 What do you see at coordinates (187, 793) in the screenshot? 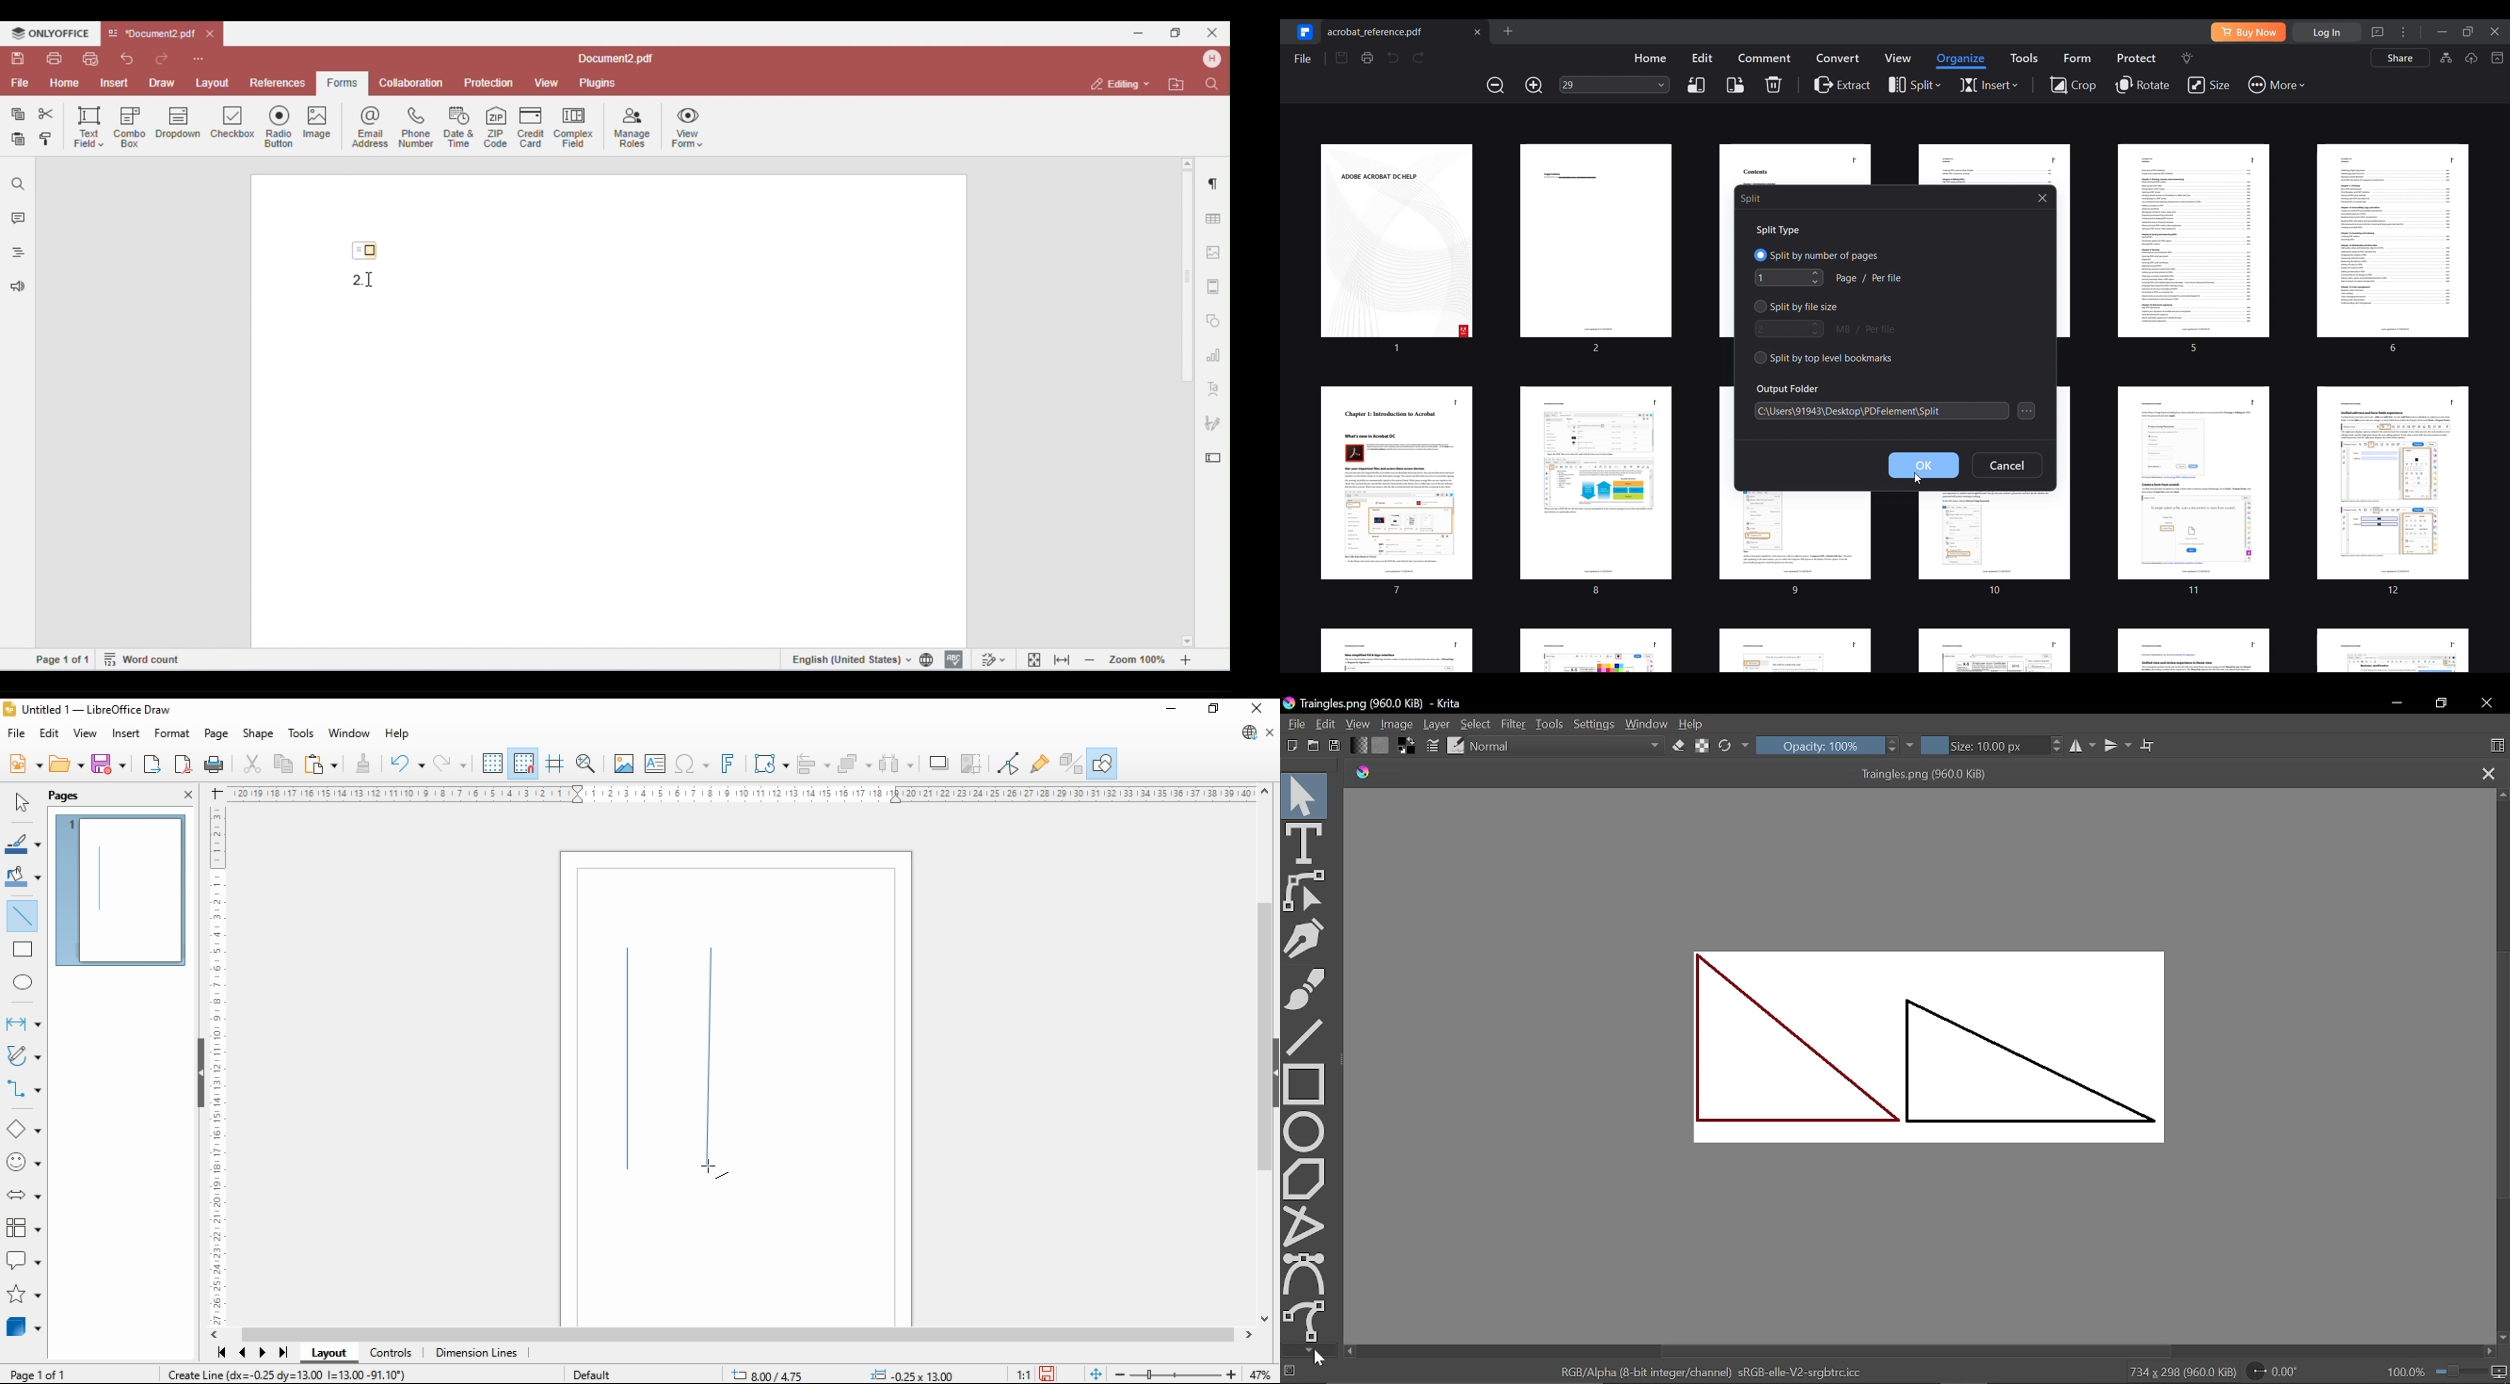
I see `close pane` at bounding box center [187, 793].